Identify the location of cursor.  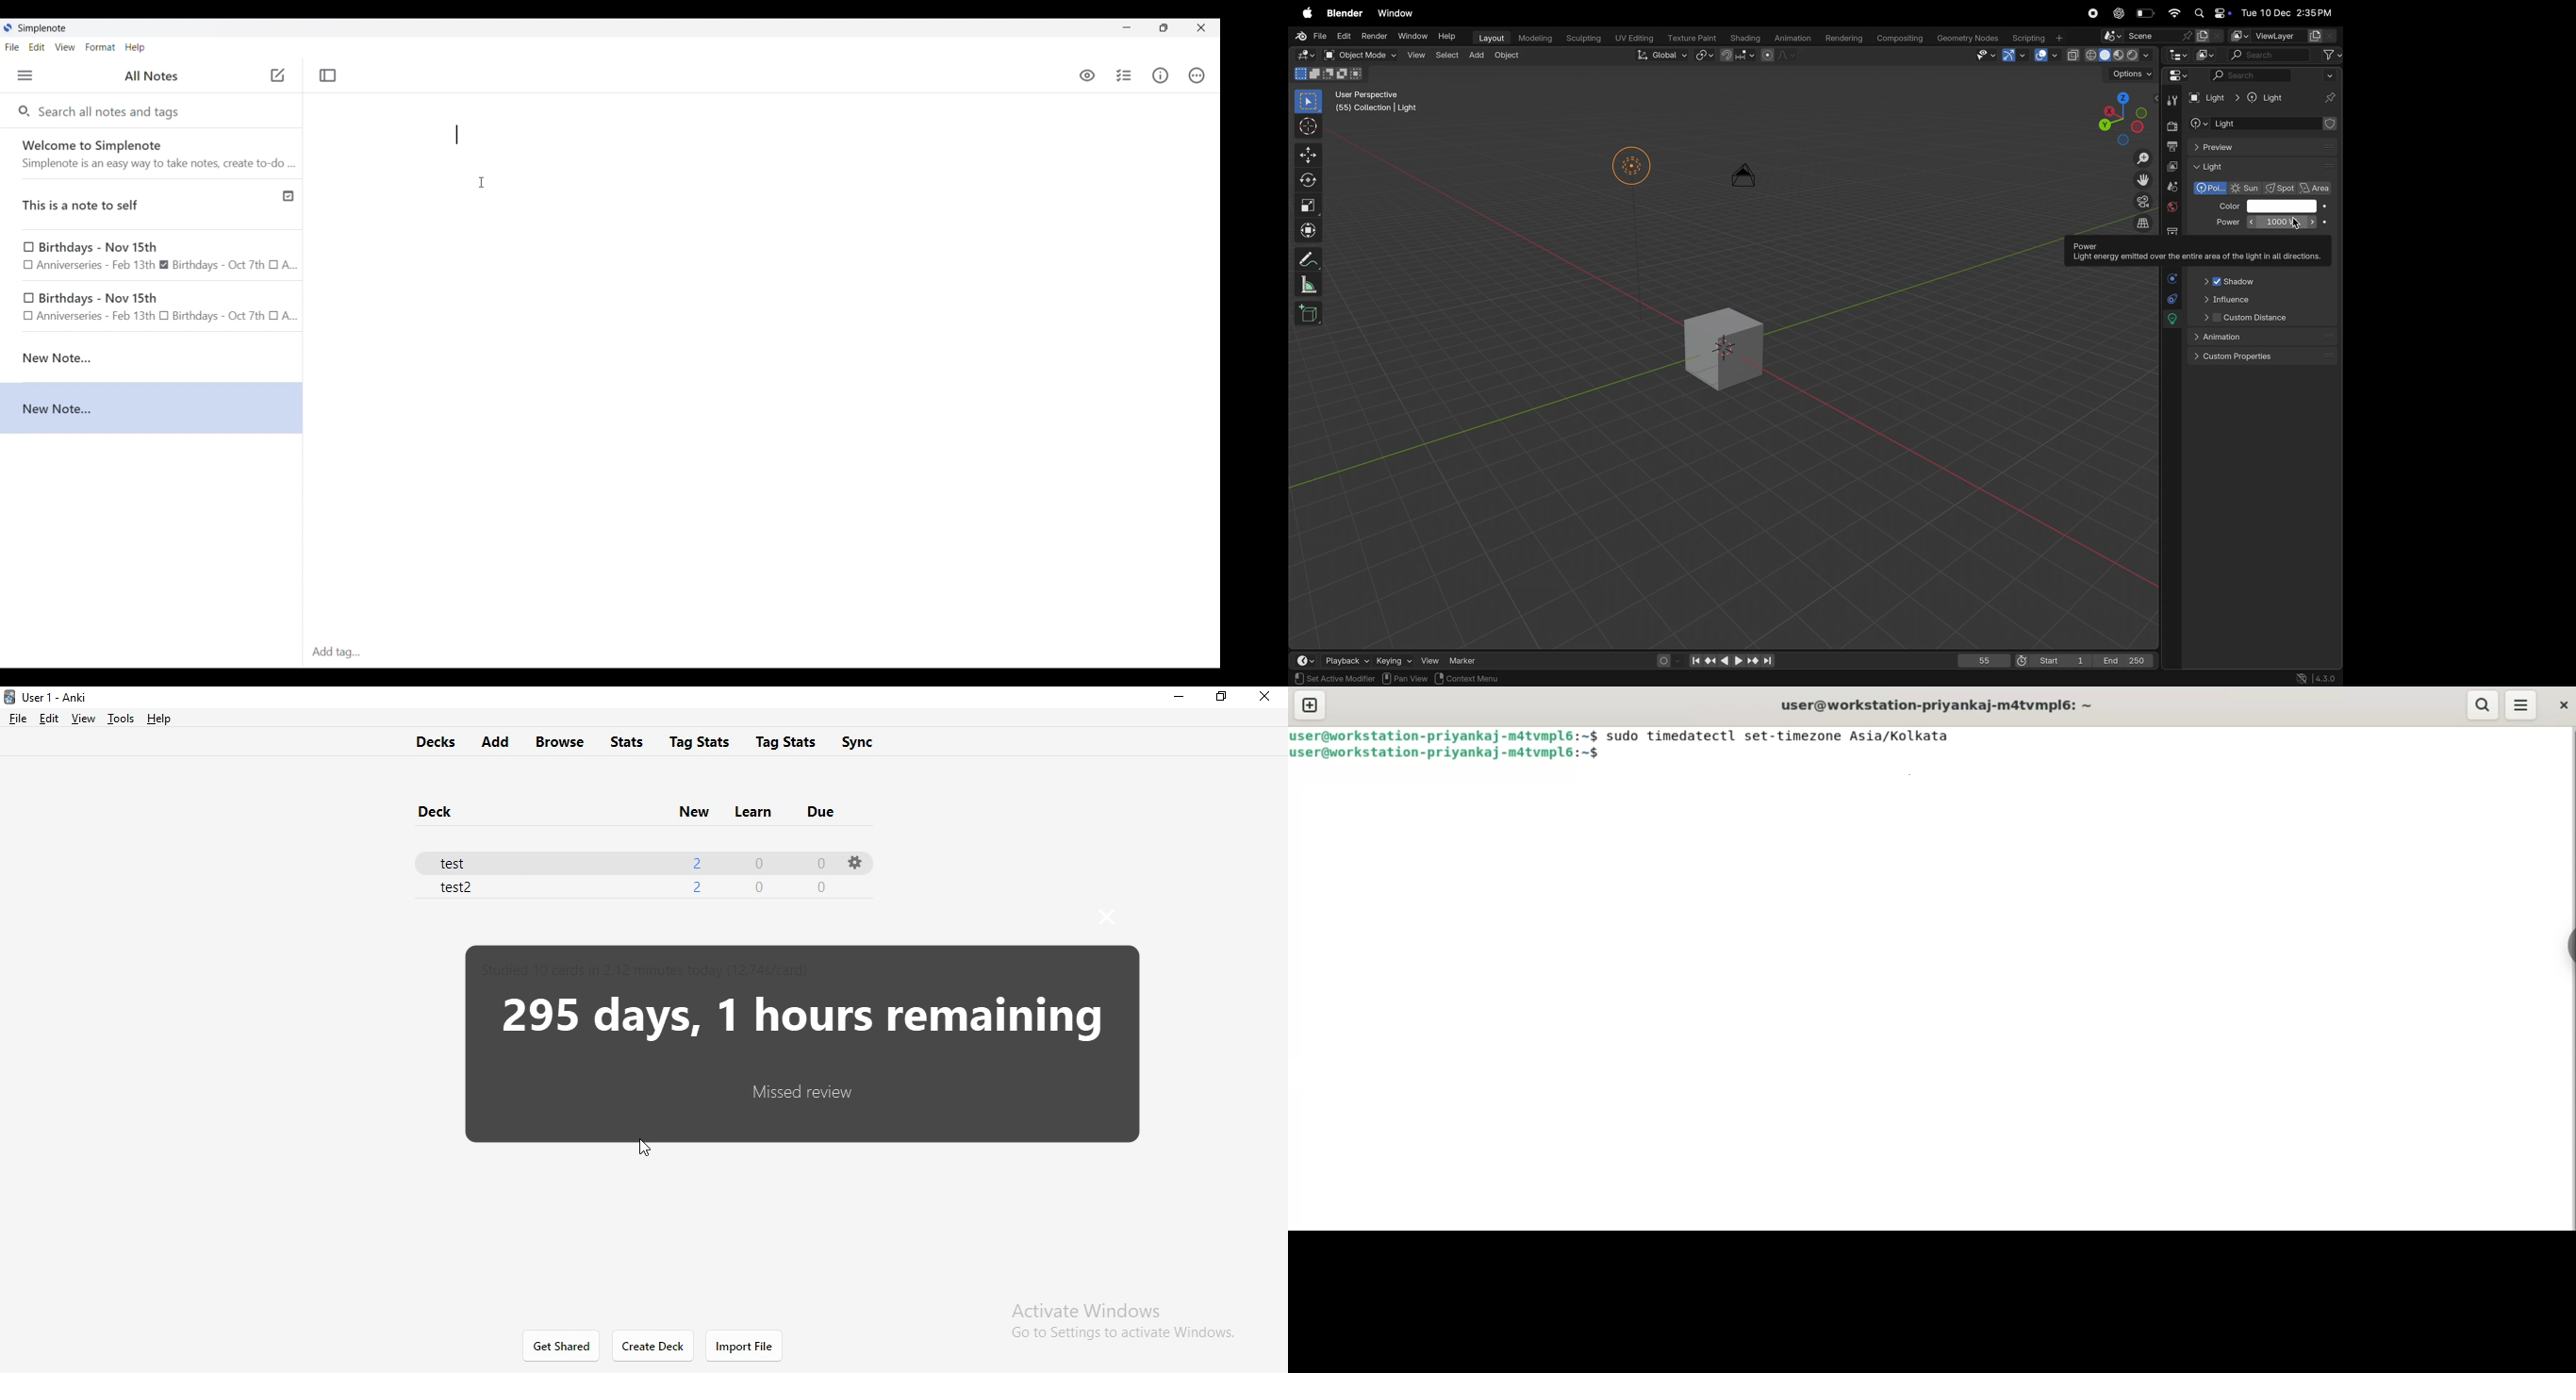
(1309, 126).